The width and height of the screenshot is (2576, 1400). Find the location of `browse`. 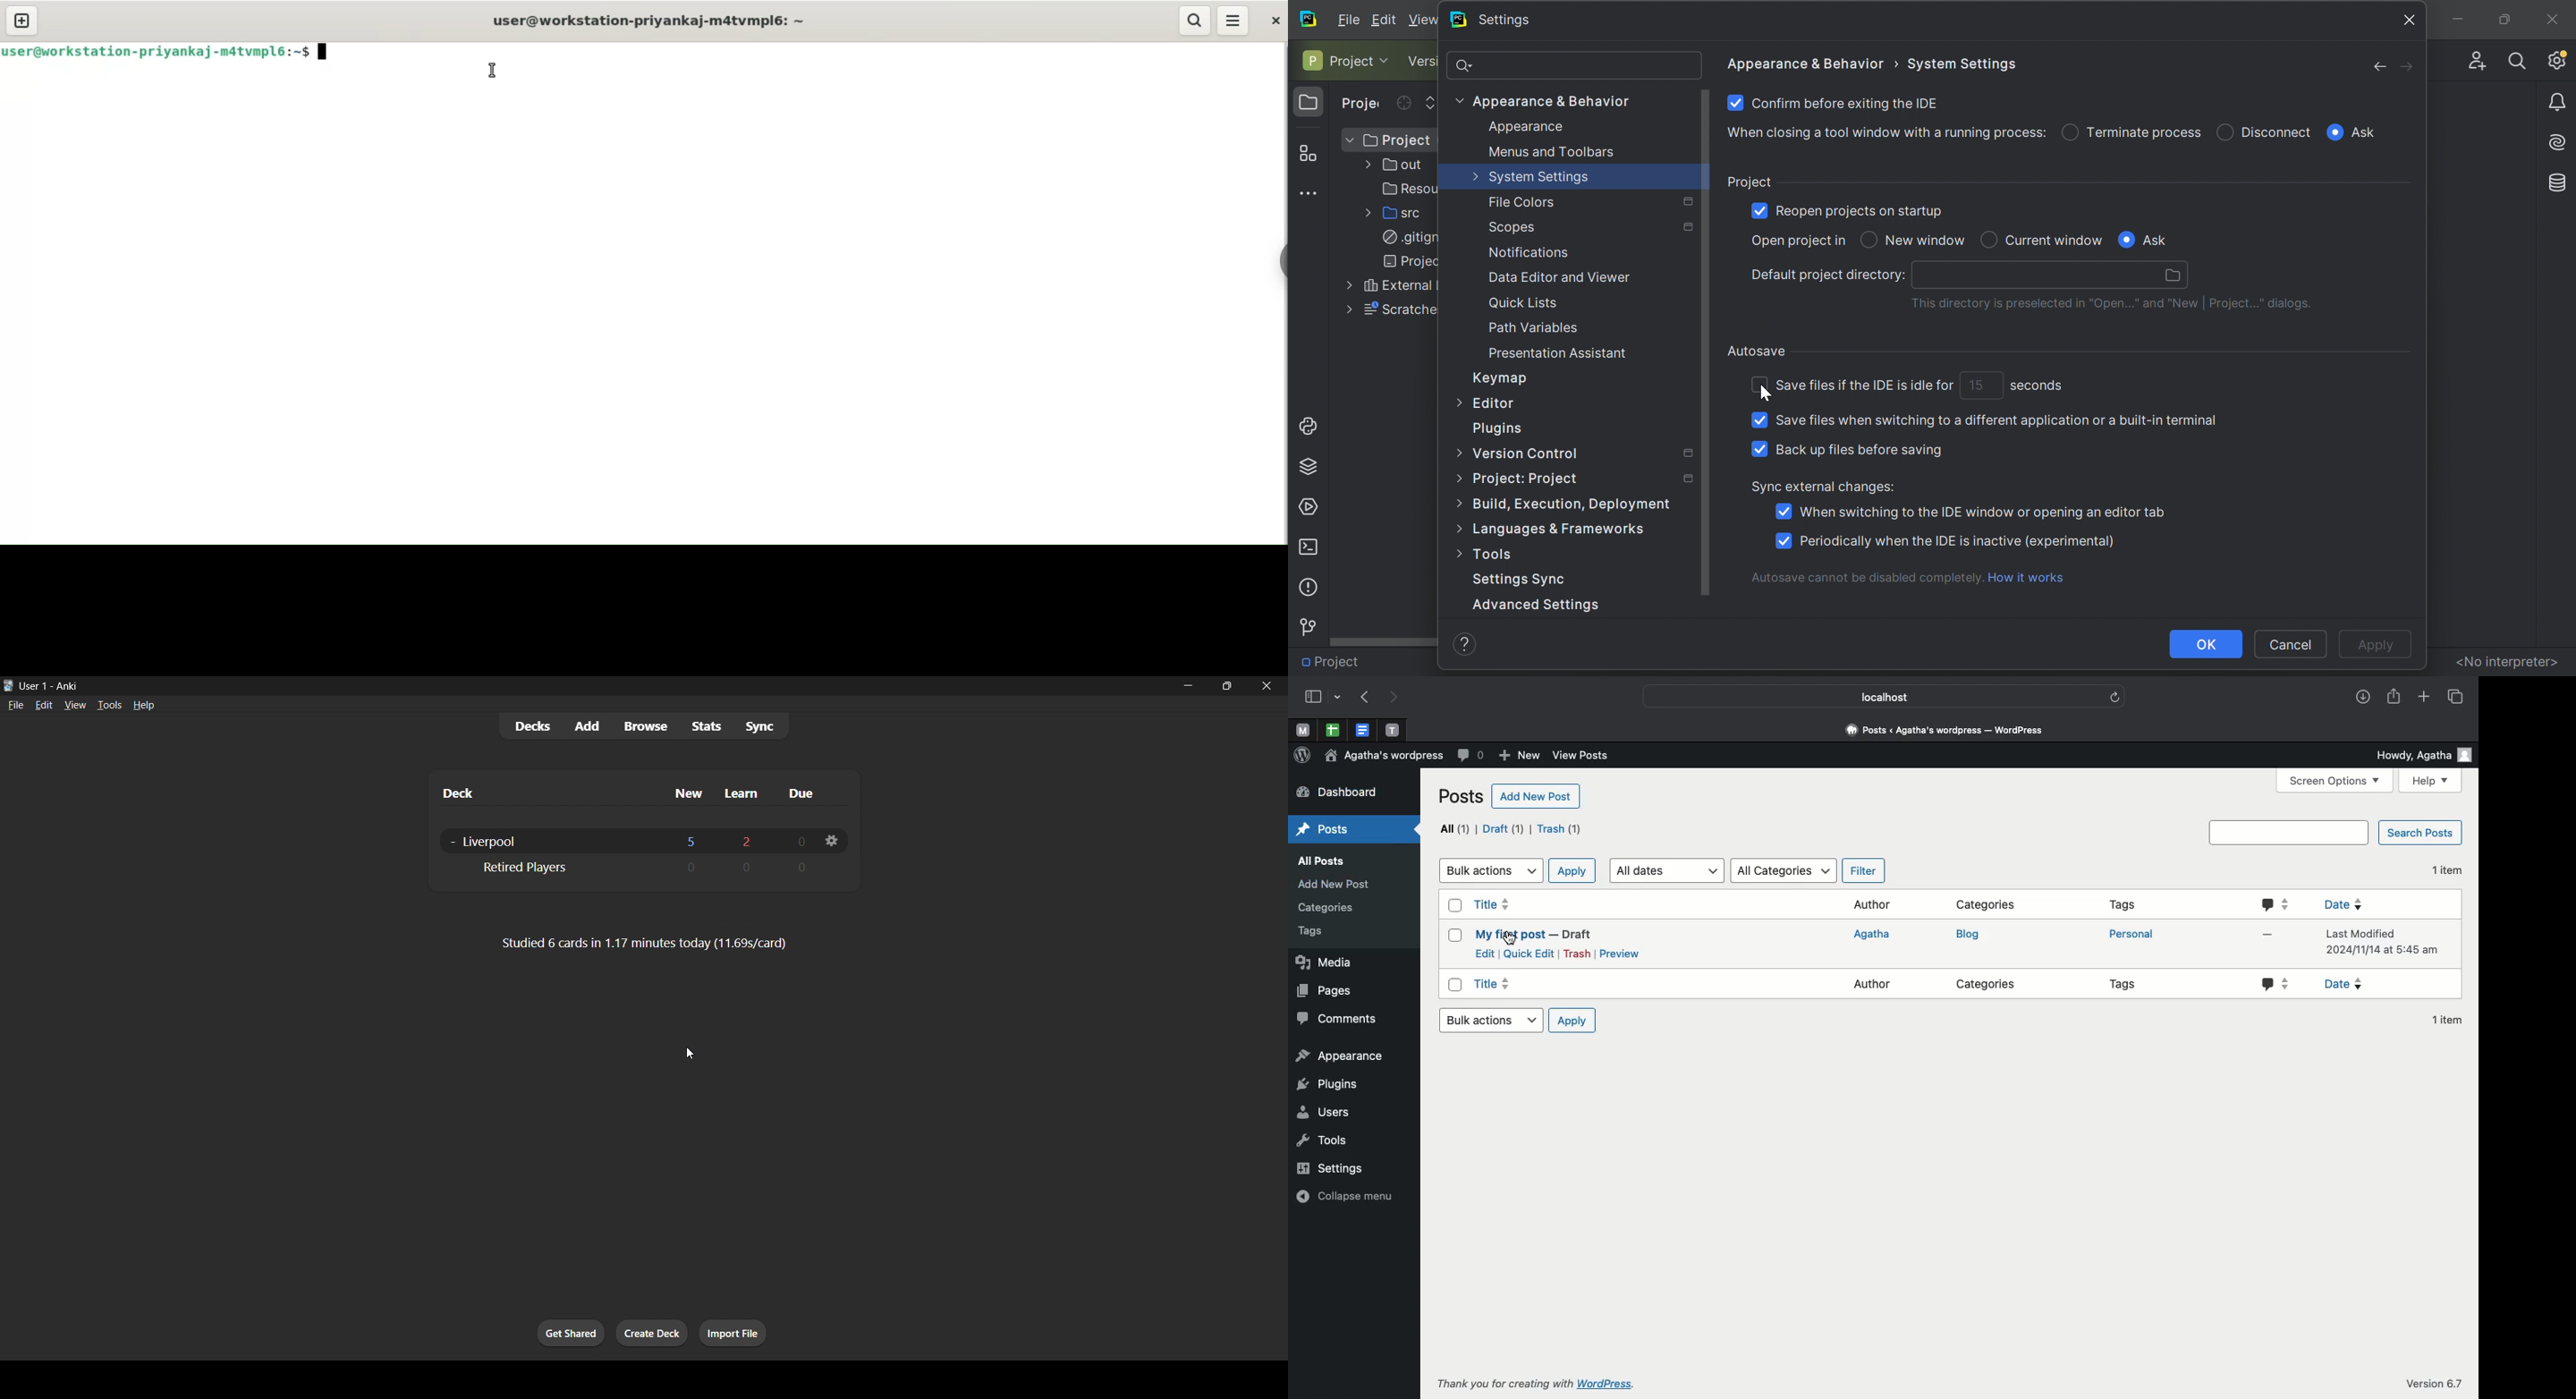

browse is located at coordinates (643, 727).